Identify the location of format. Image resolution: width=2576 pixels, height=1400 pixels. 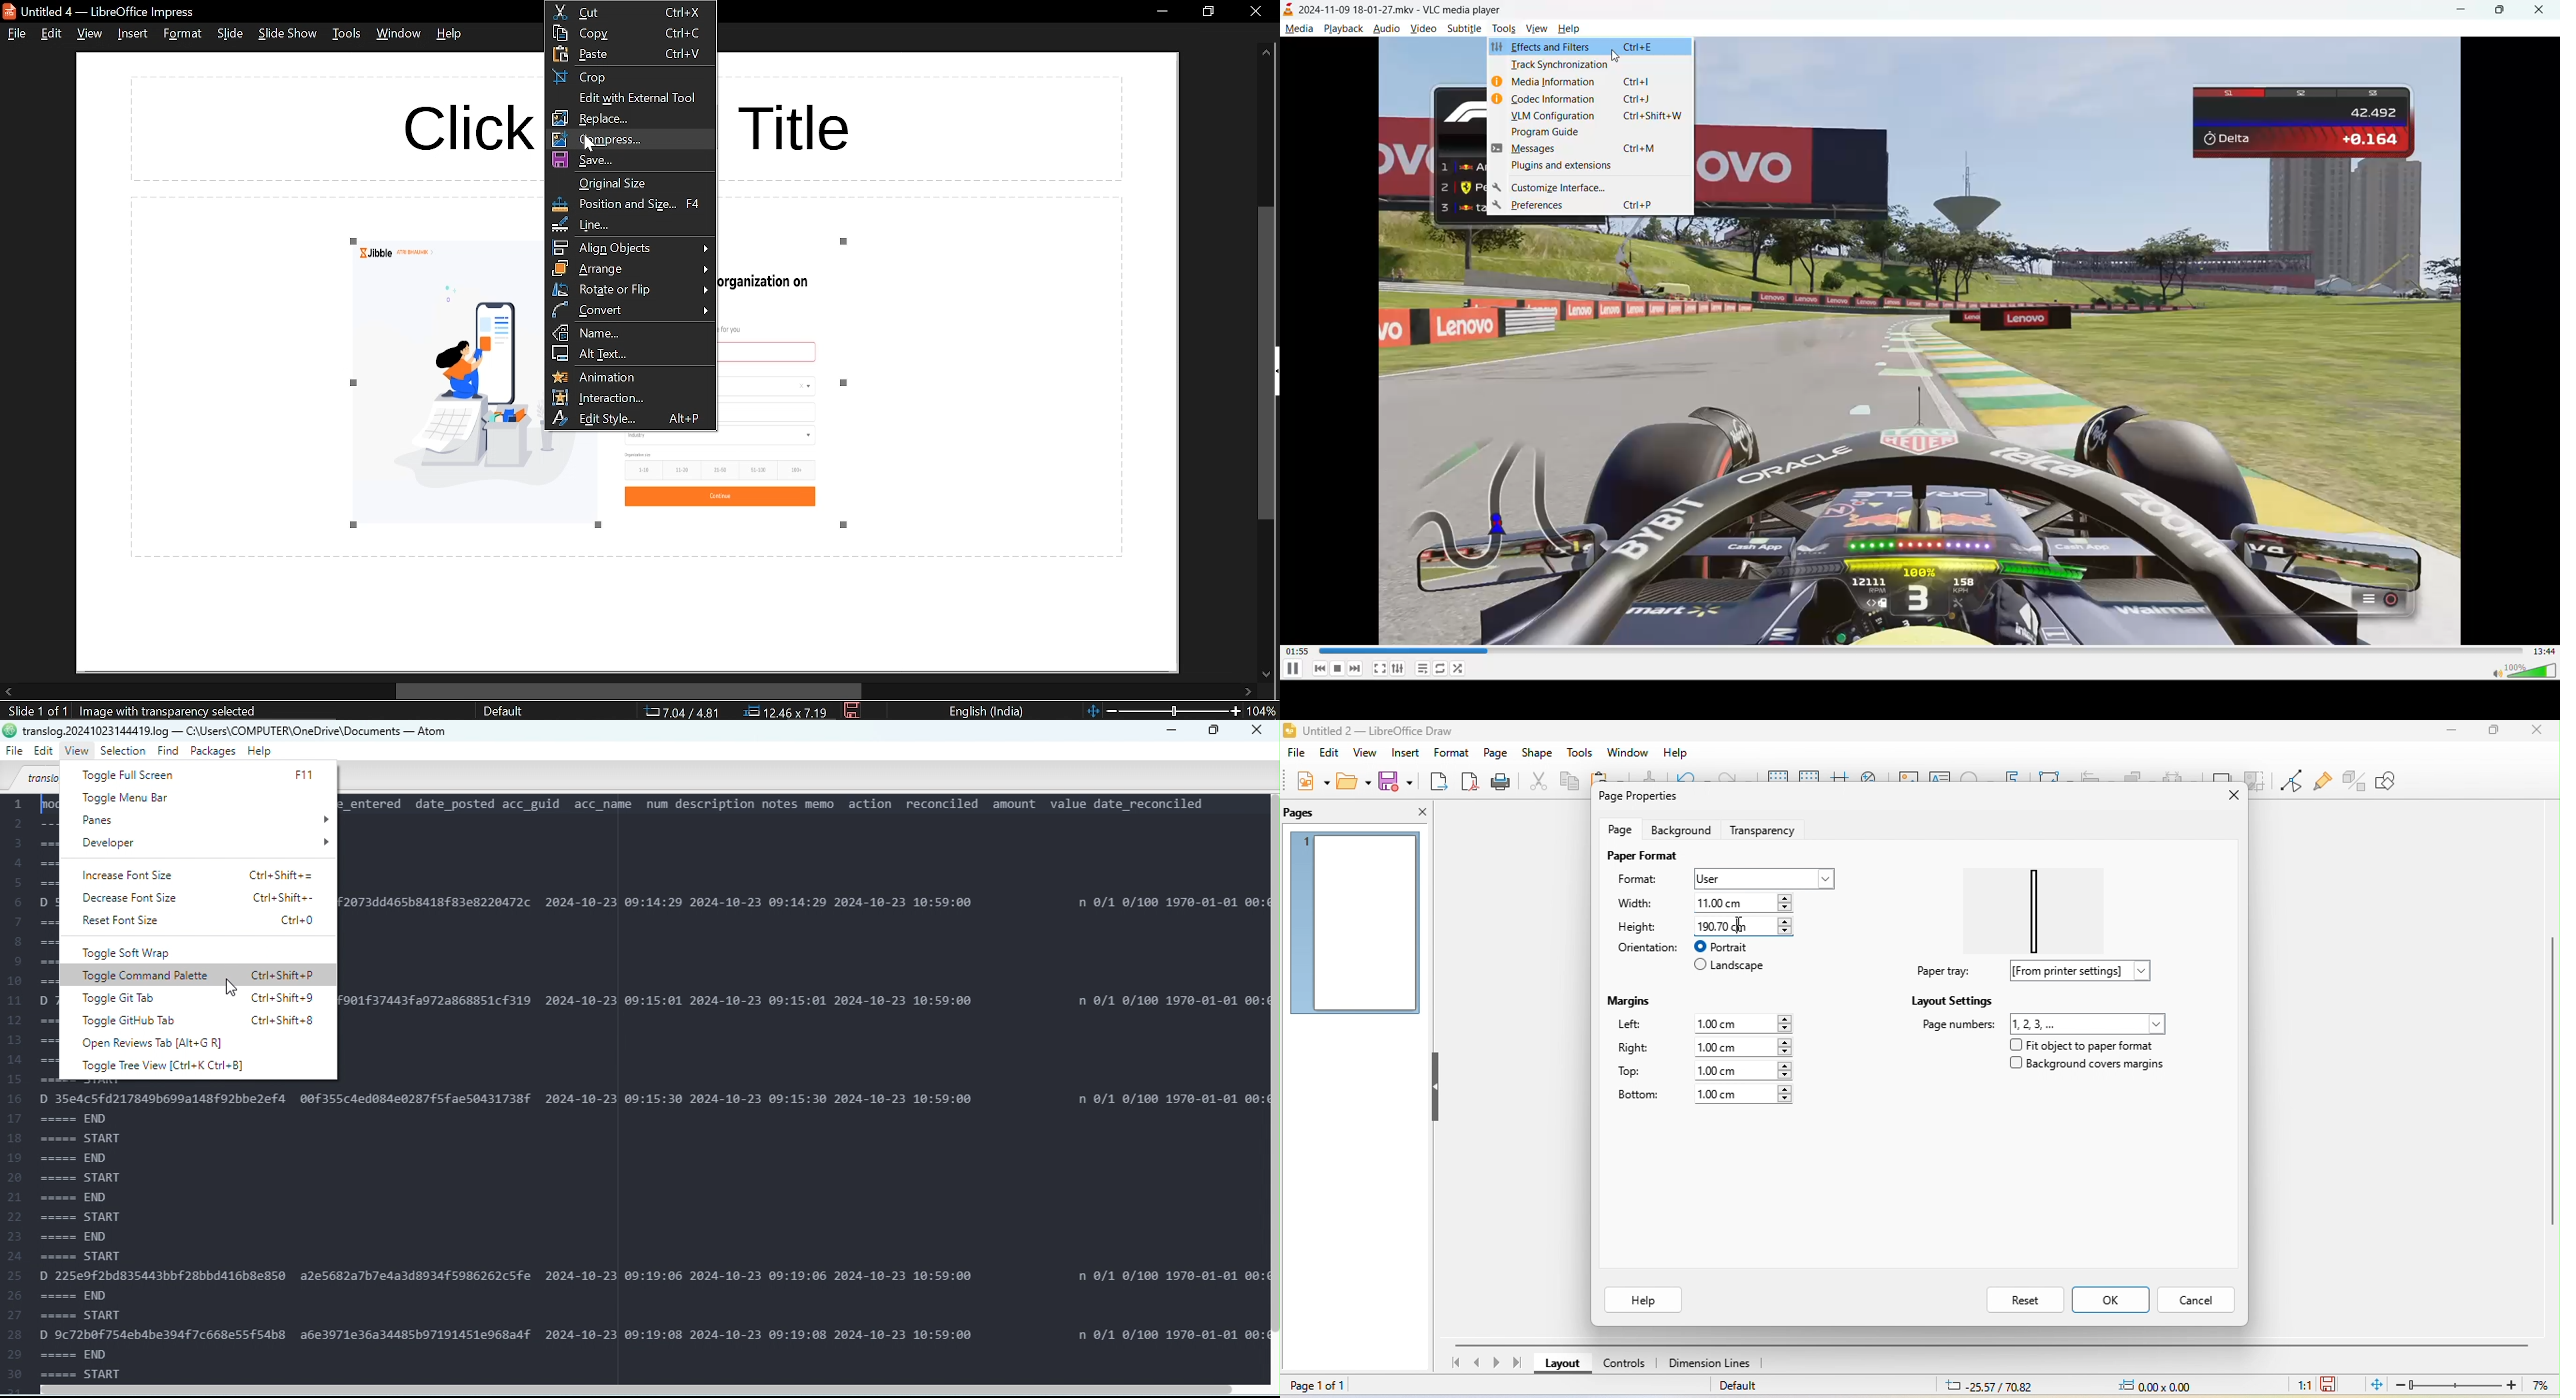
(1449, 755).